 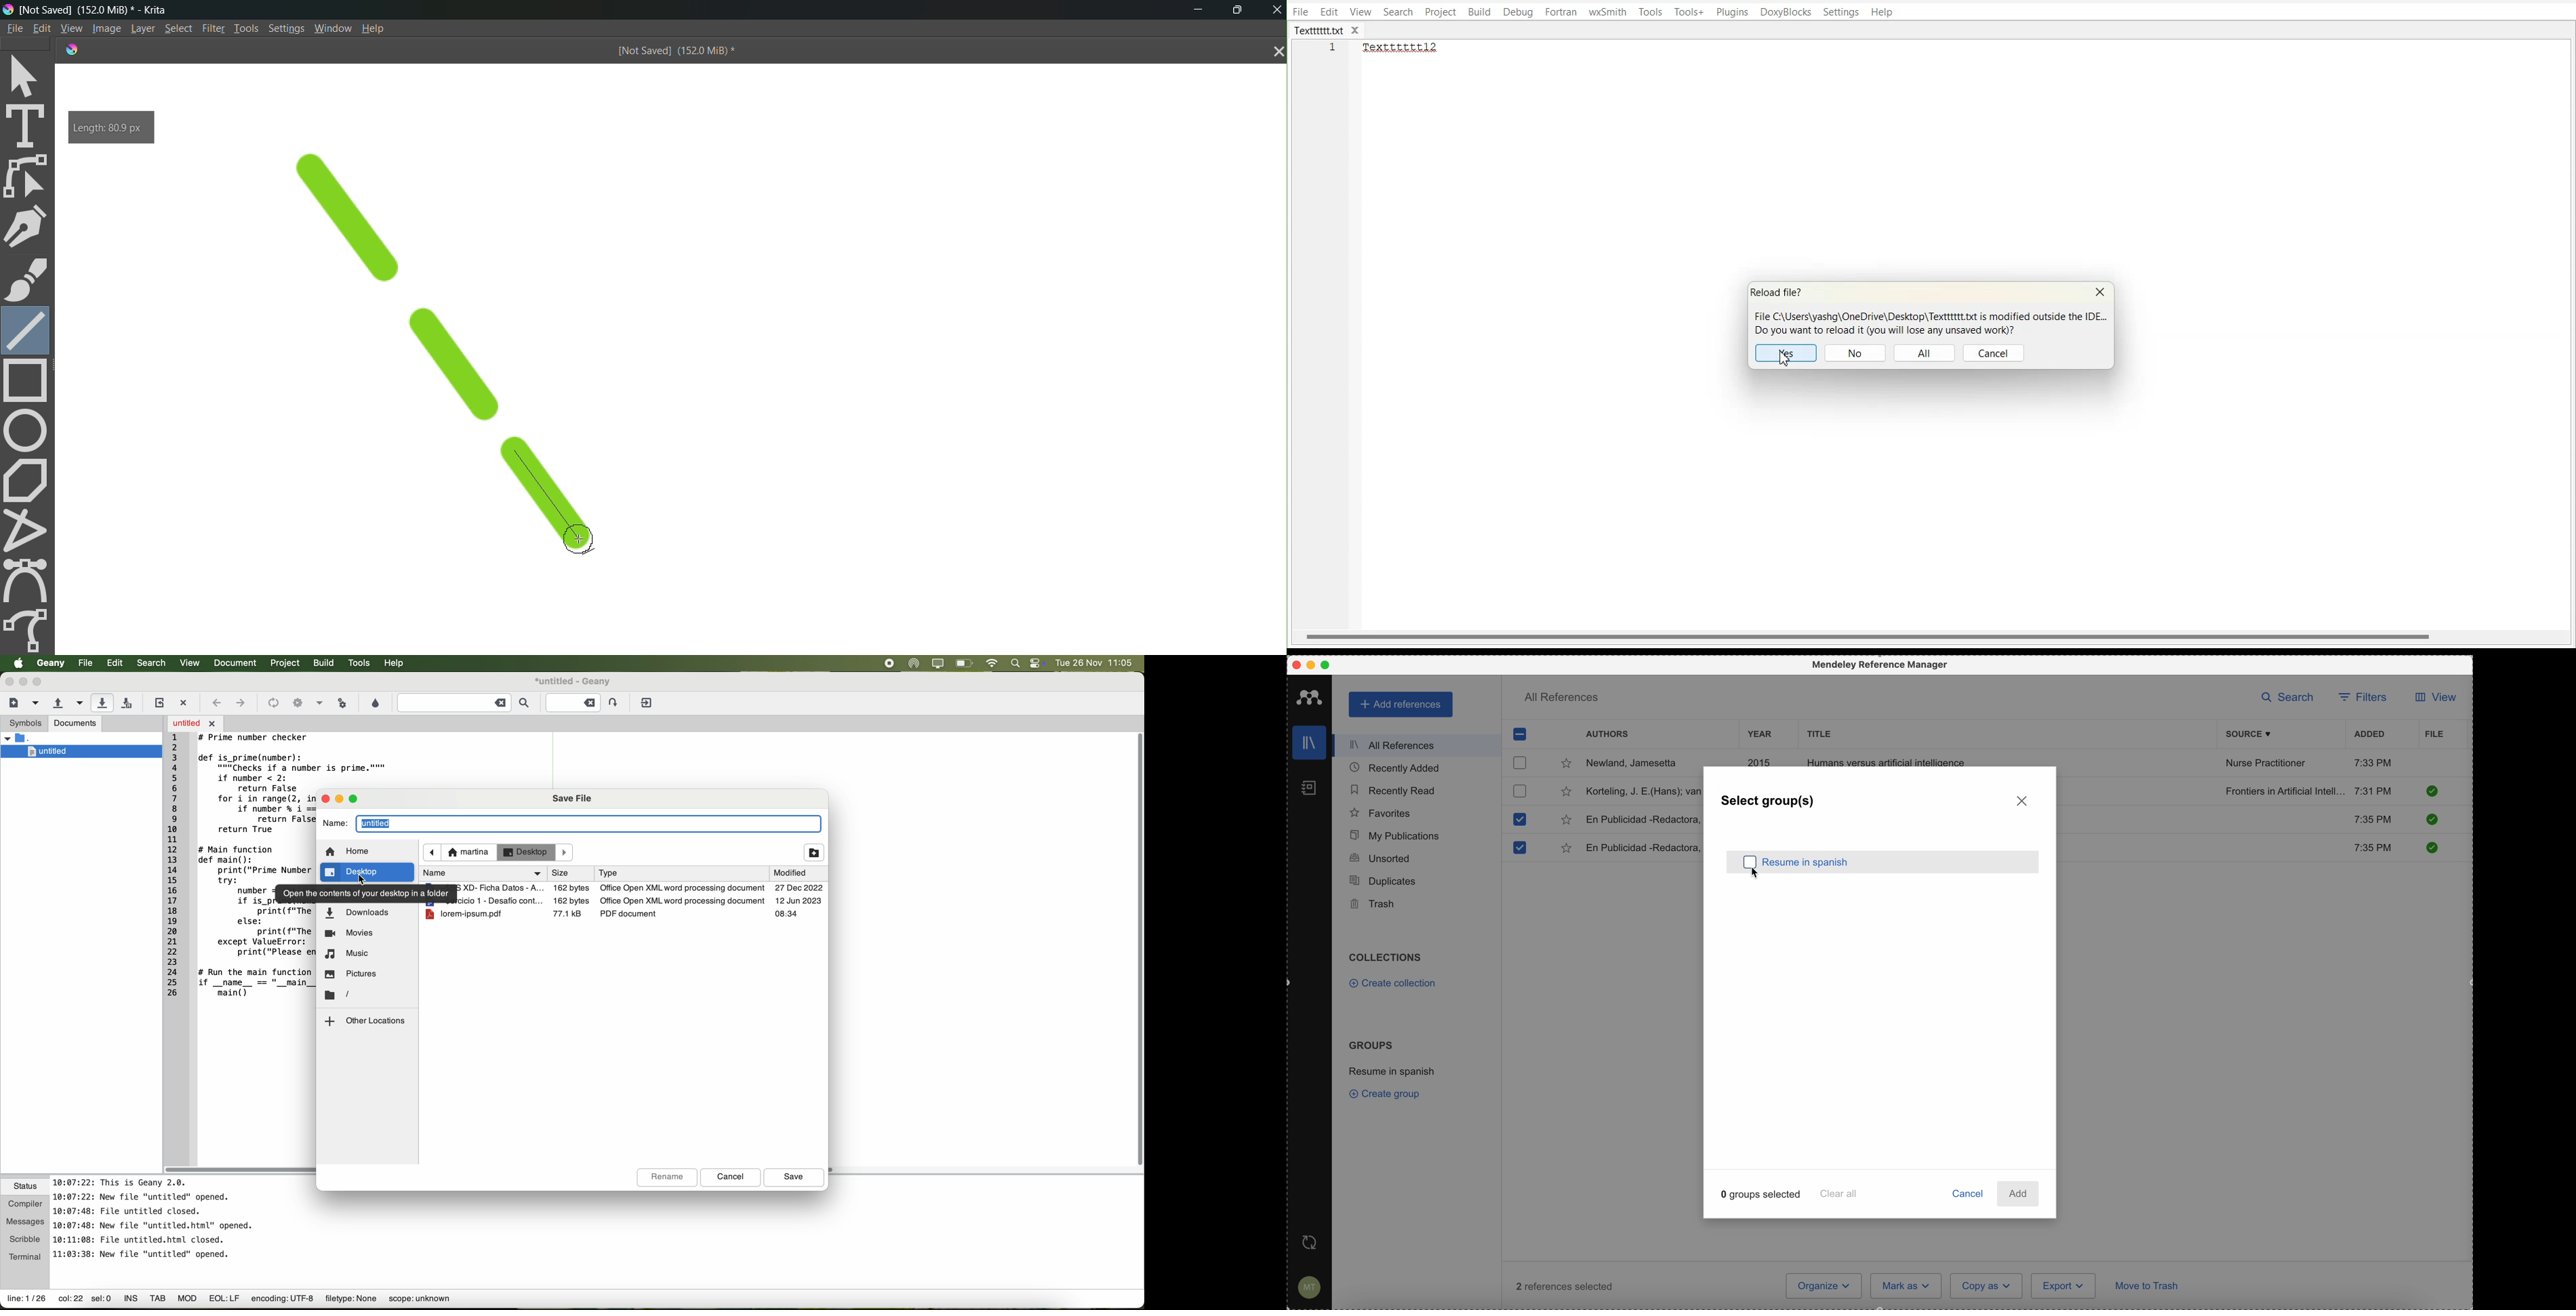 What do you see at coordinates (1987, 1286) in the screenshot?
I see `copy as` at bounding box center [1987, 1286].